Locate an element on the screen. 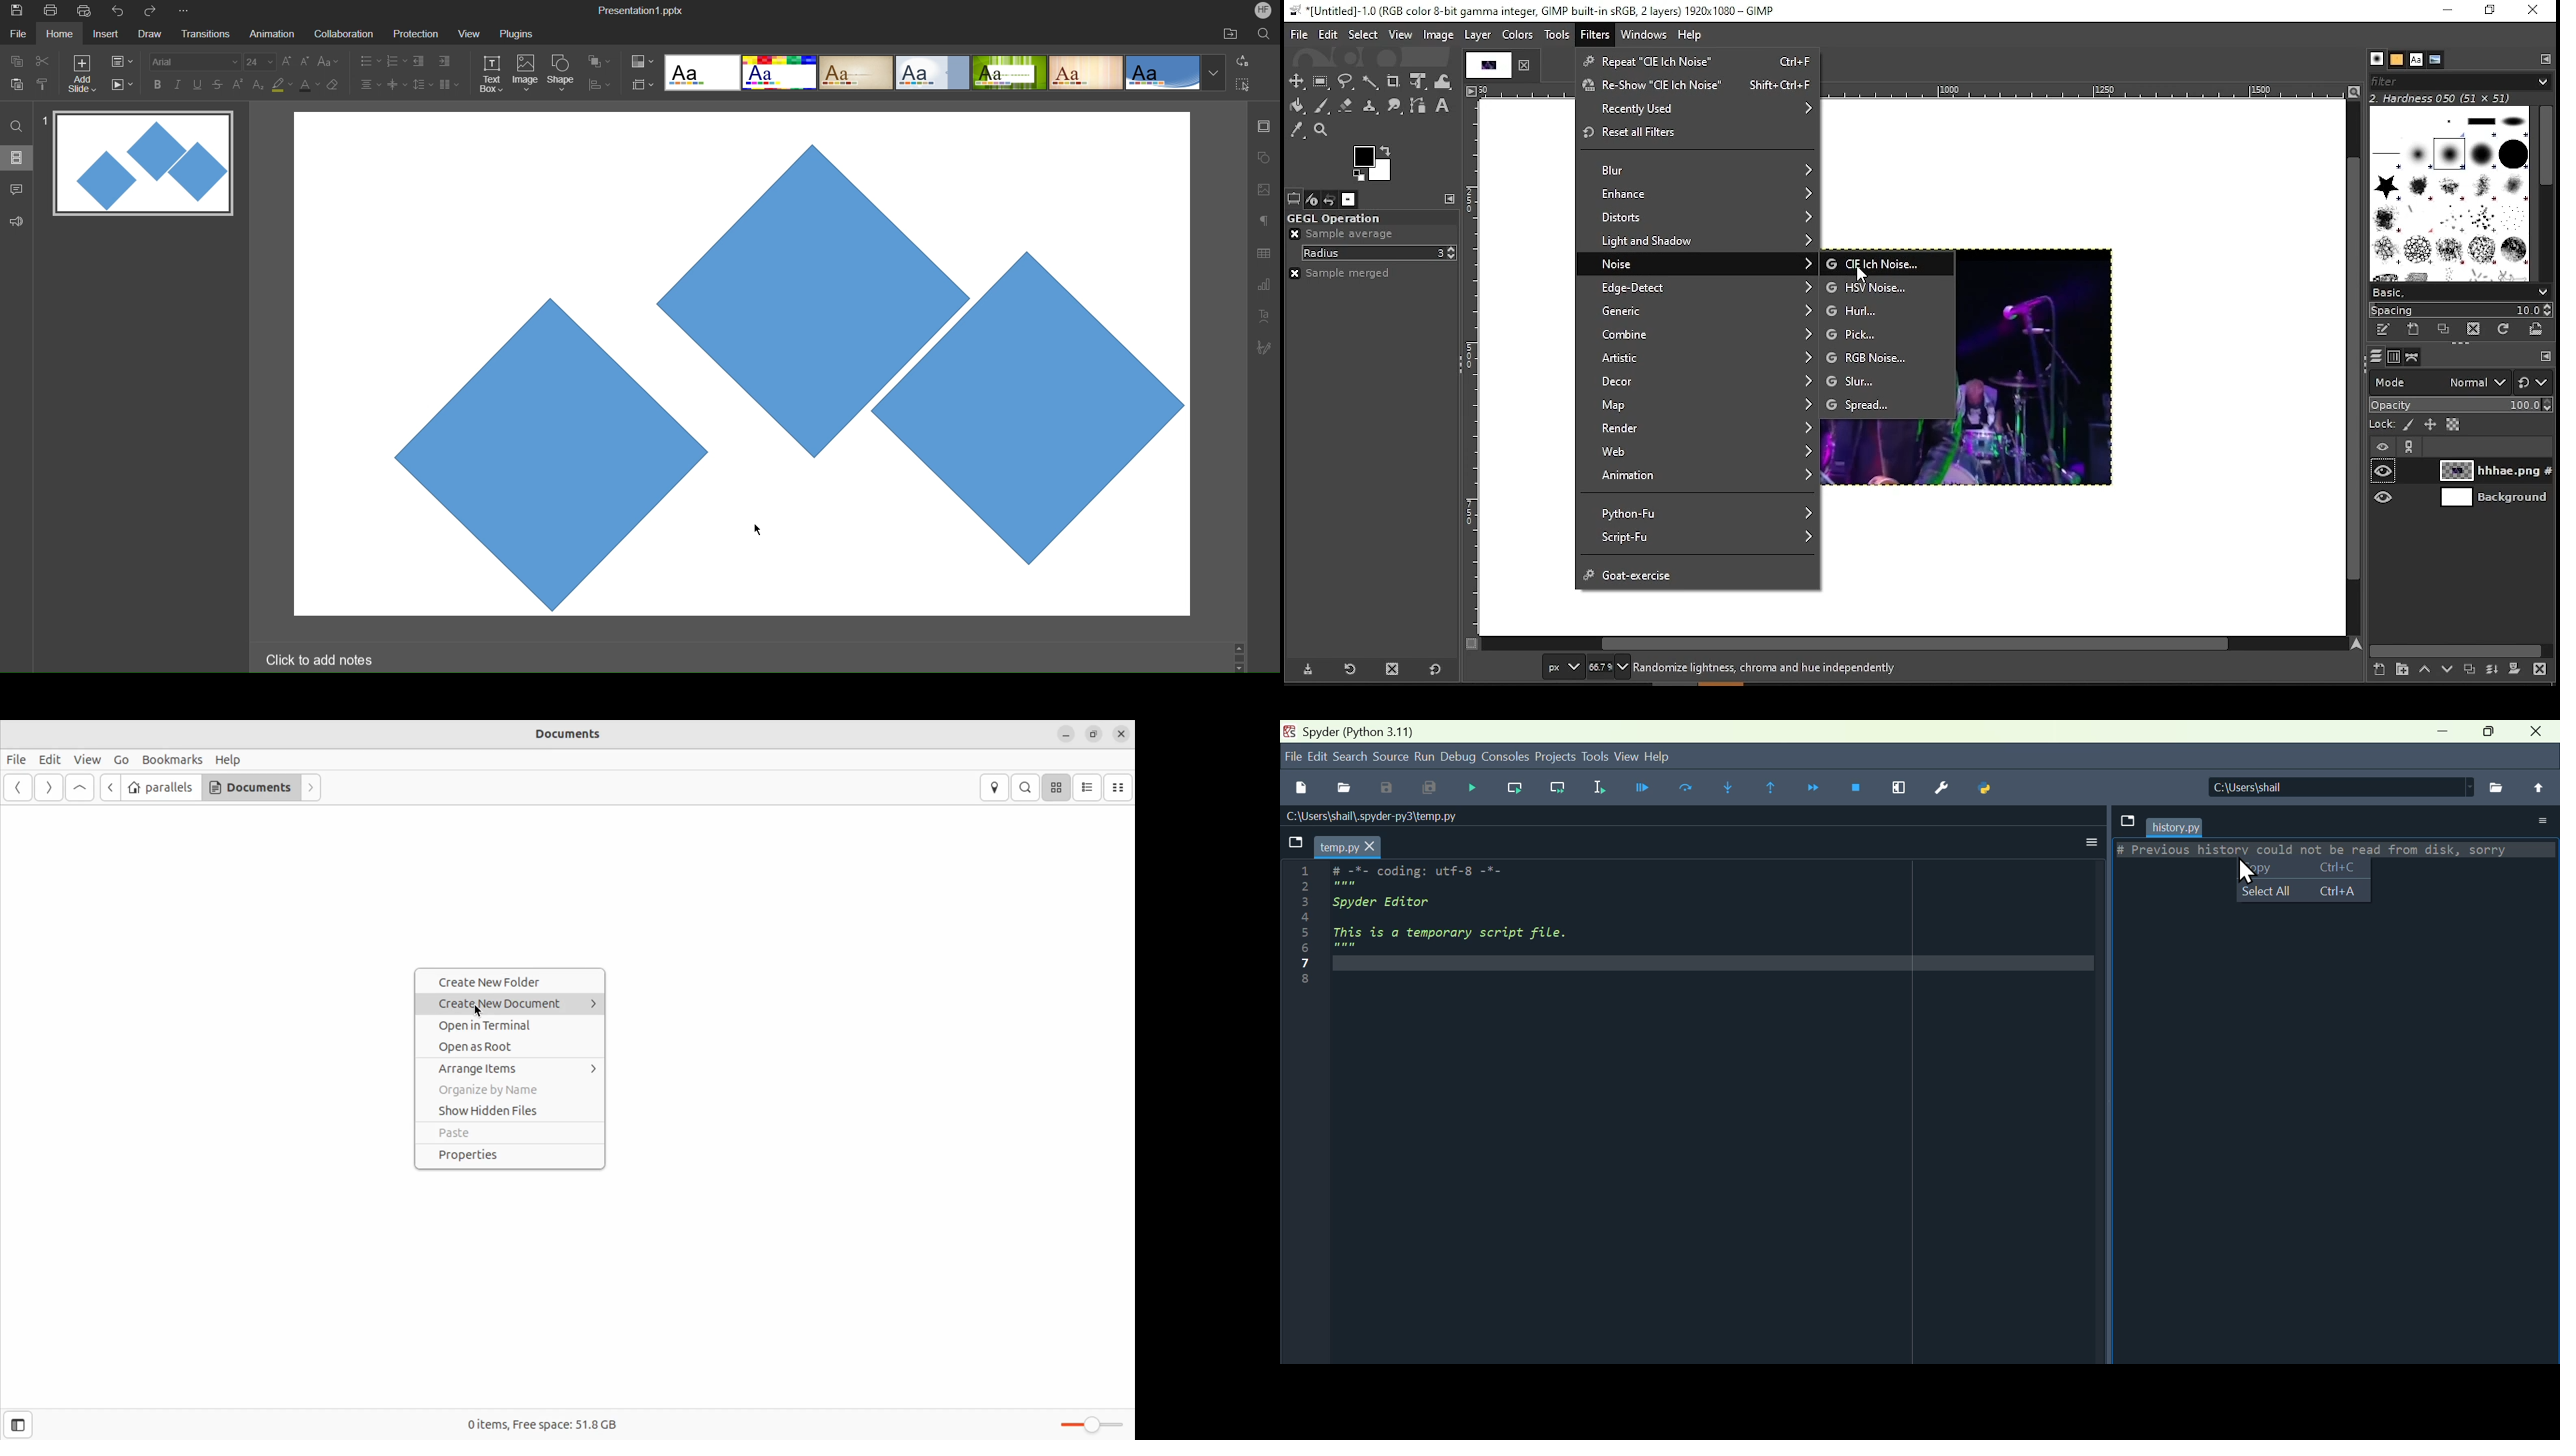 The image size is (2576, 1456). Format painter is located at coordinates (45, 84).